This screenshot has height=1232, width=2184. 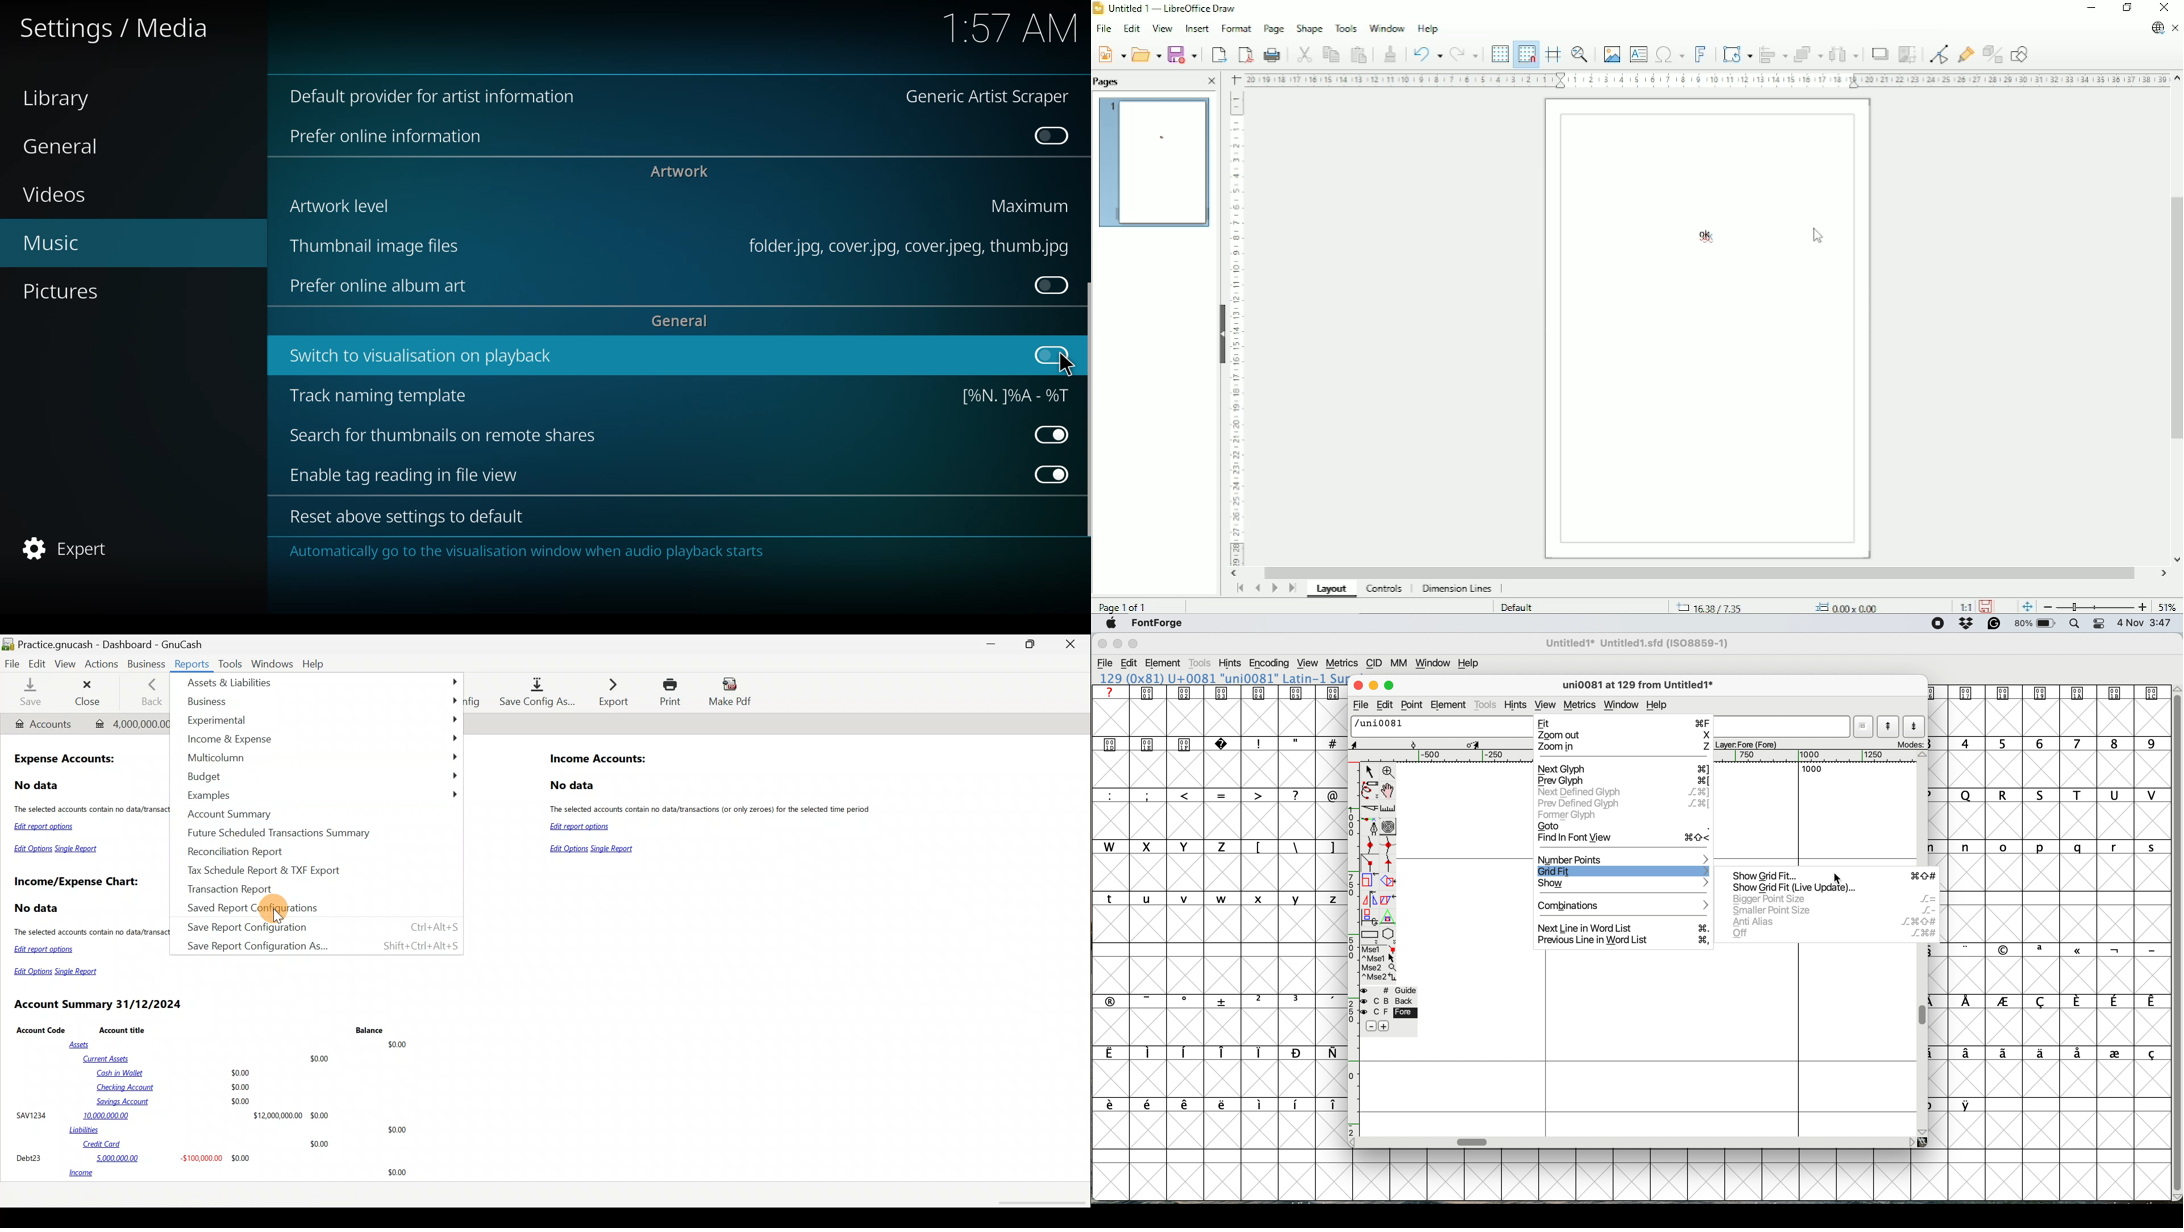 I want to click on C F Fore, so click(x=1391, y=1013).